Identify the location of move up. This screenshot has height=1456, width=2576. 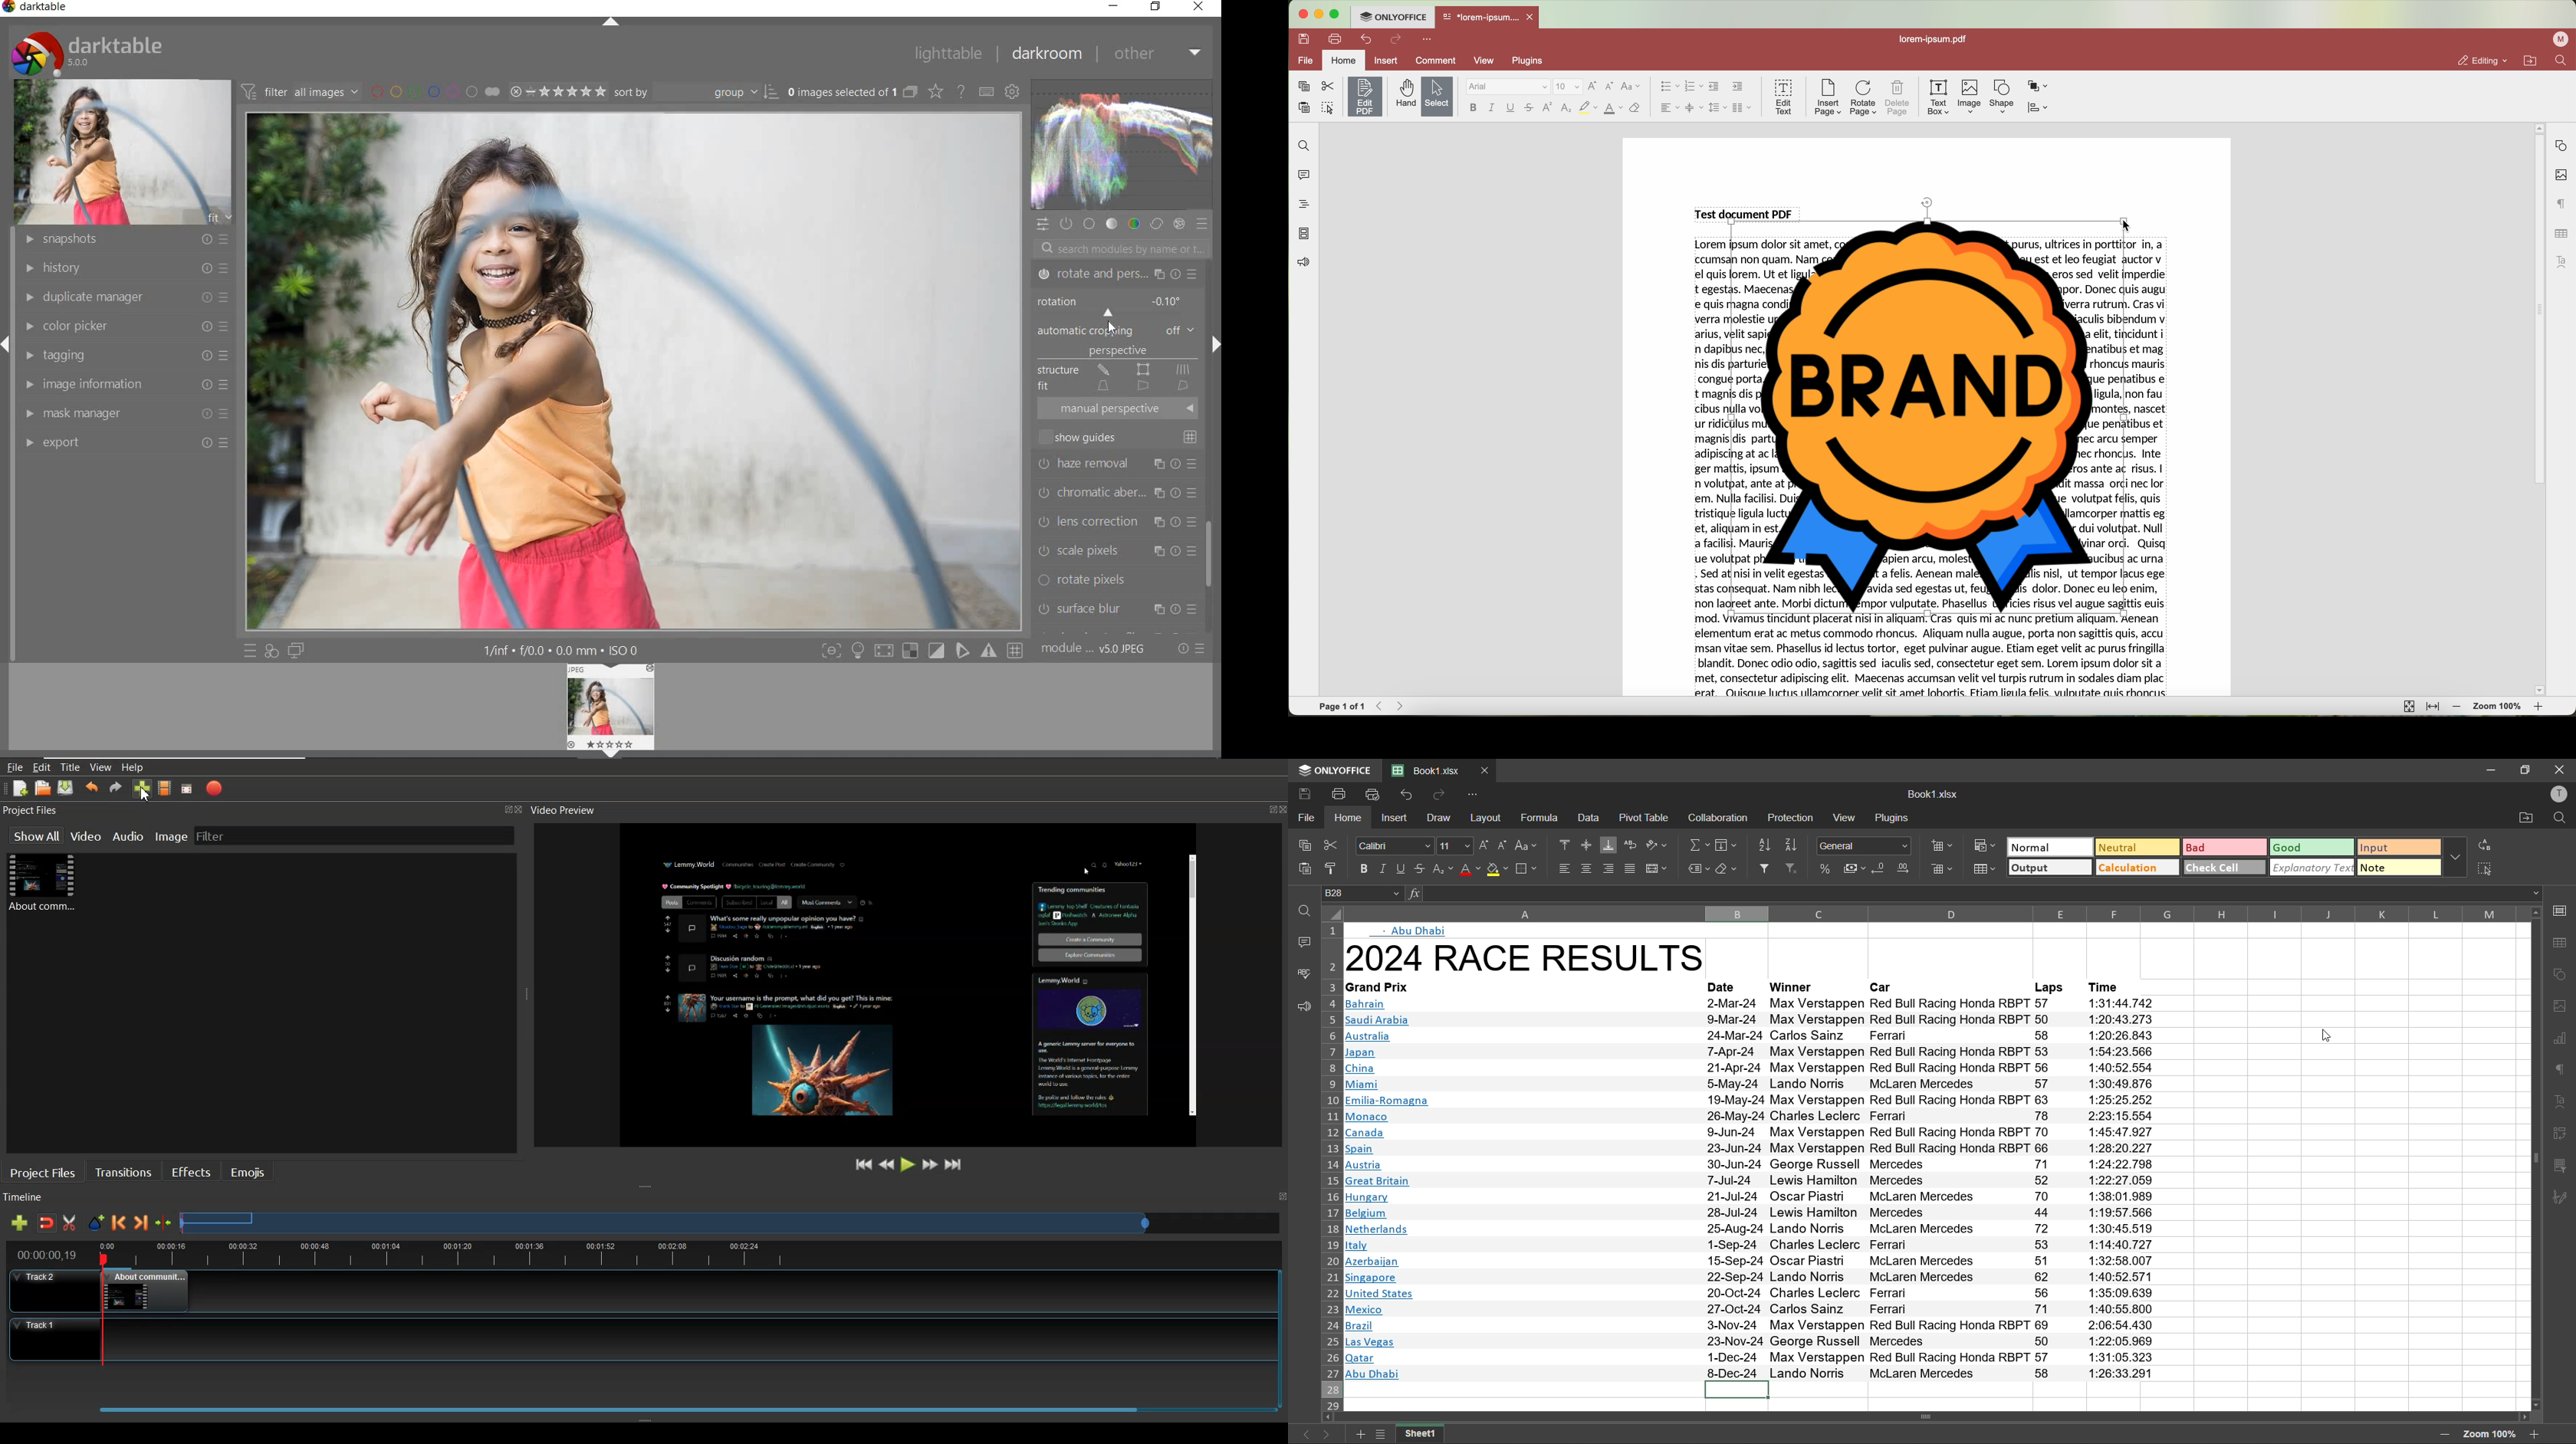
(2534, 917).